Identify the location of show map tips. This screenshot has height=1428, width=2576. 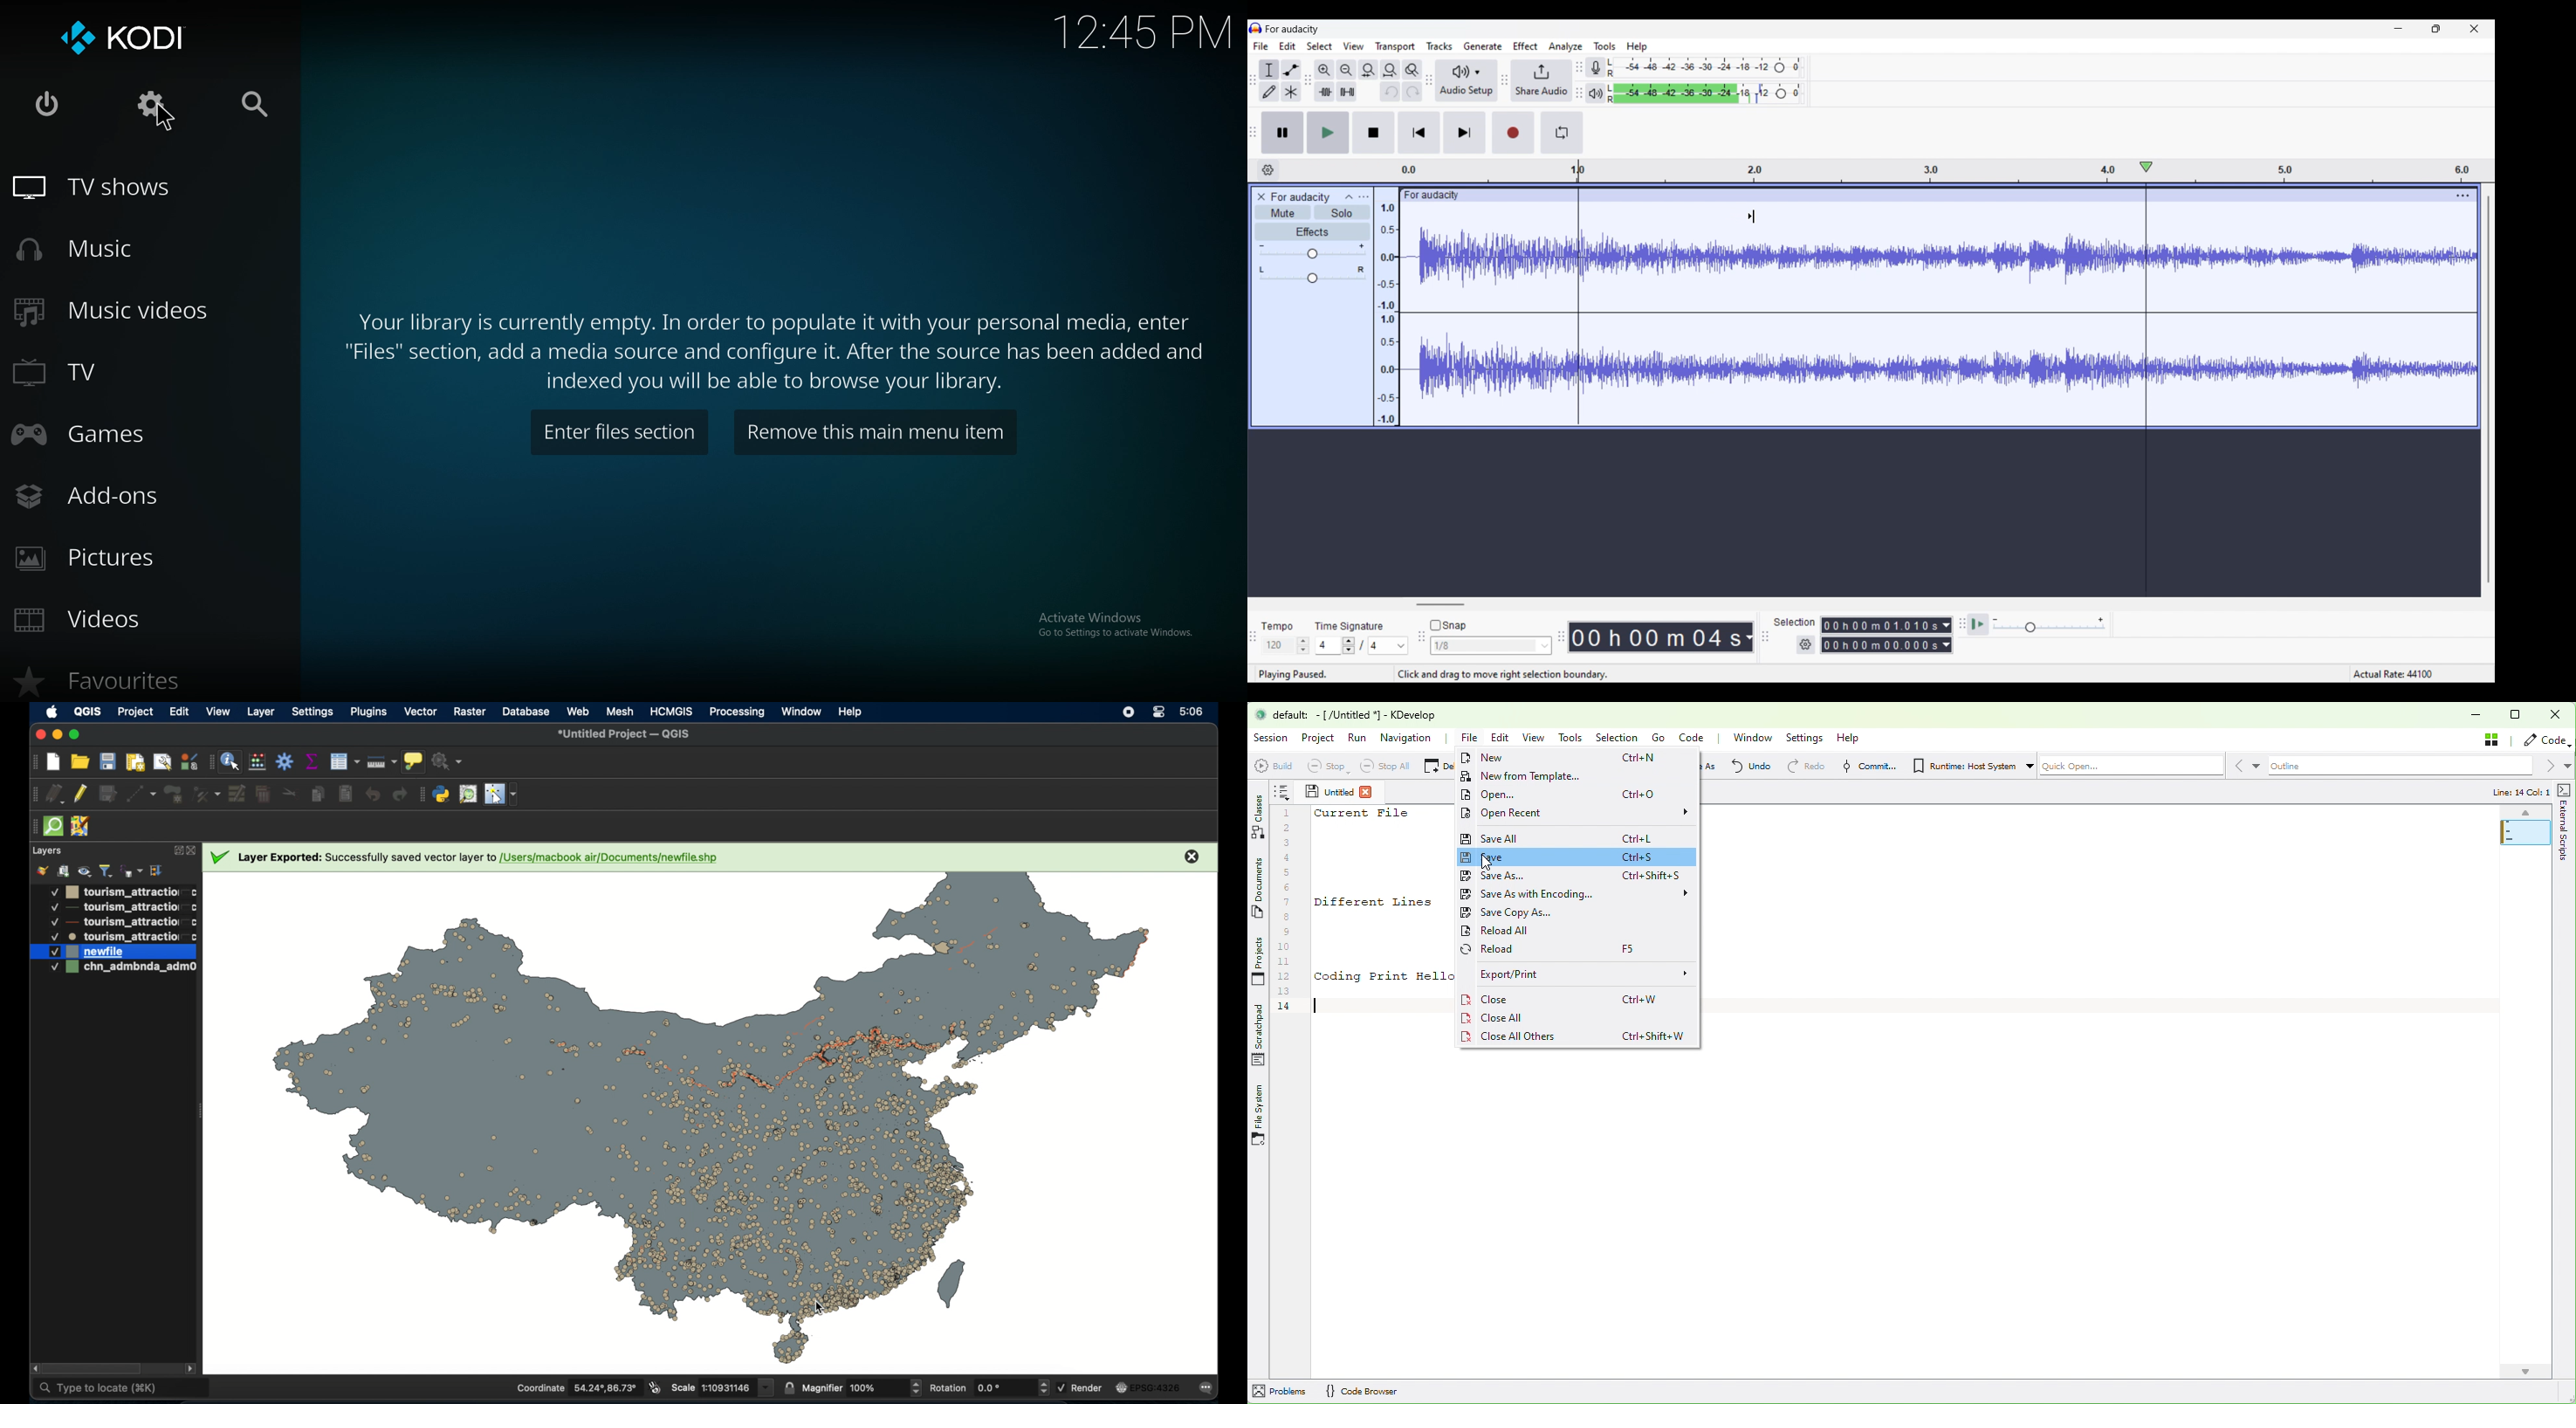
(414, 761).